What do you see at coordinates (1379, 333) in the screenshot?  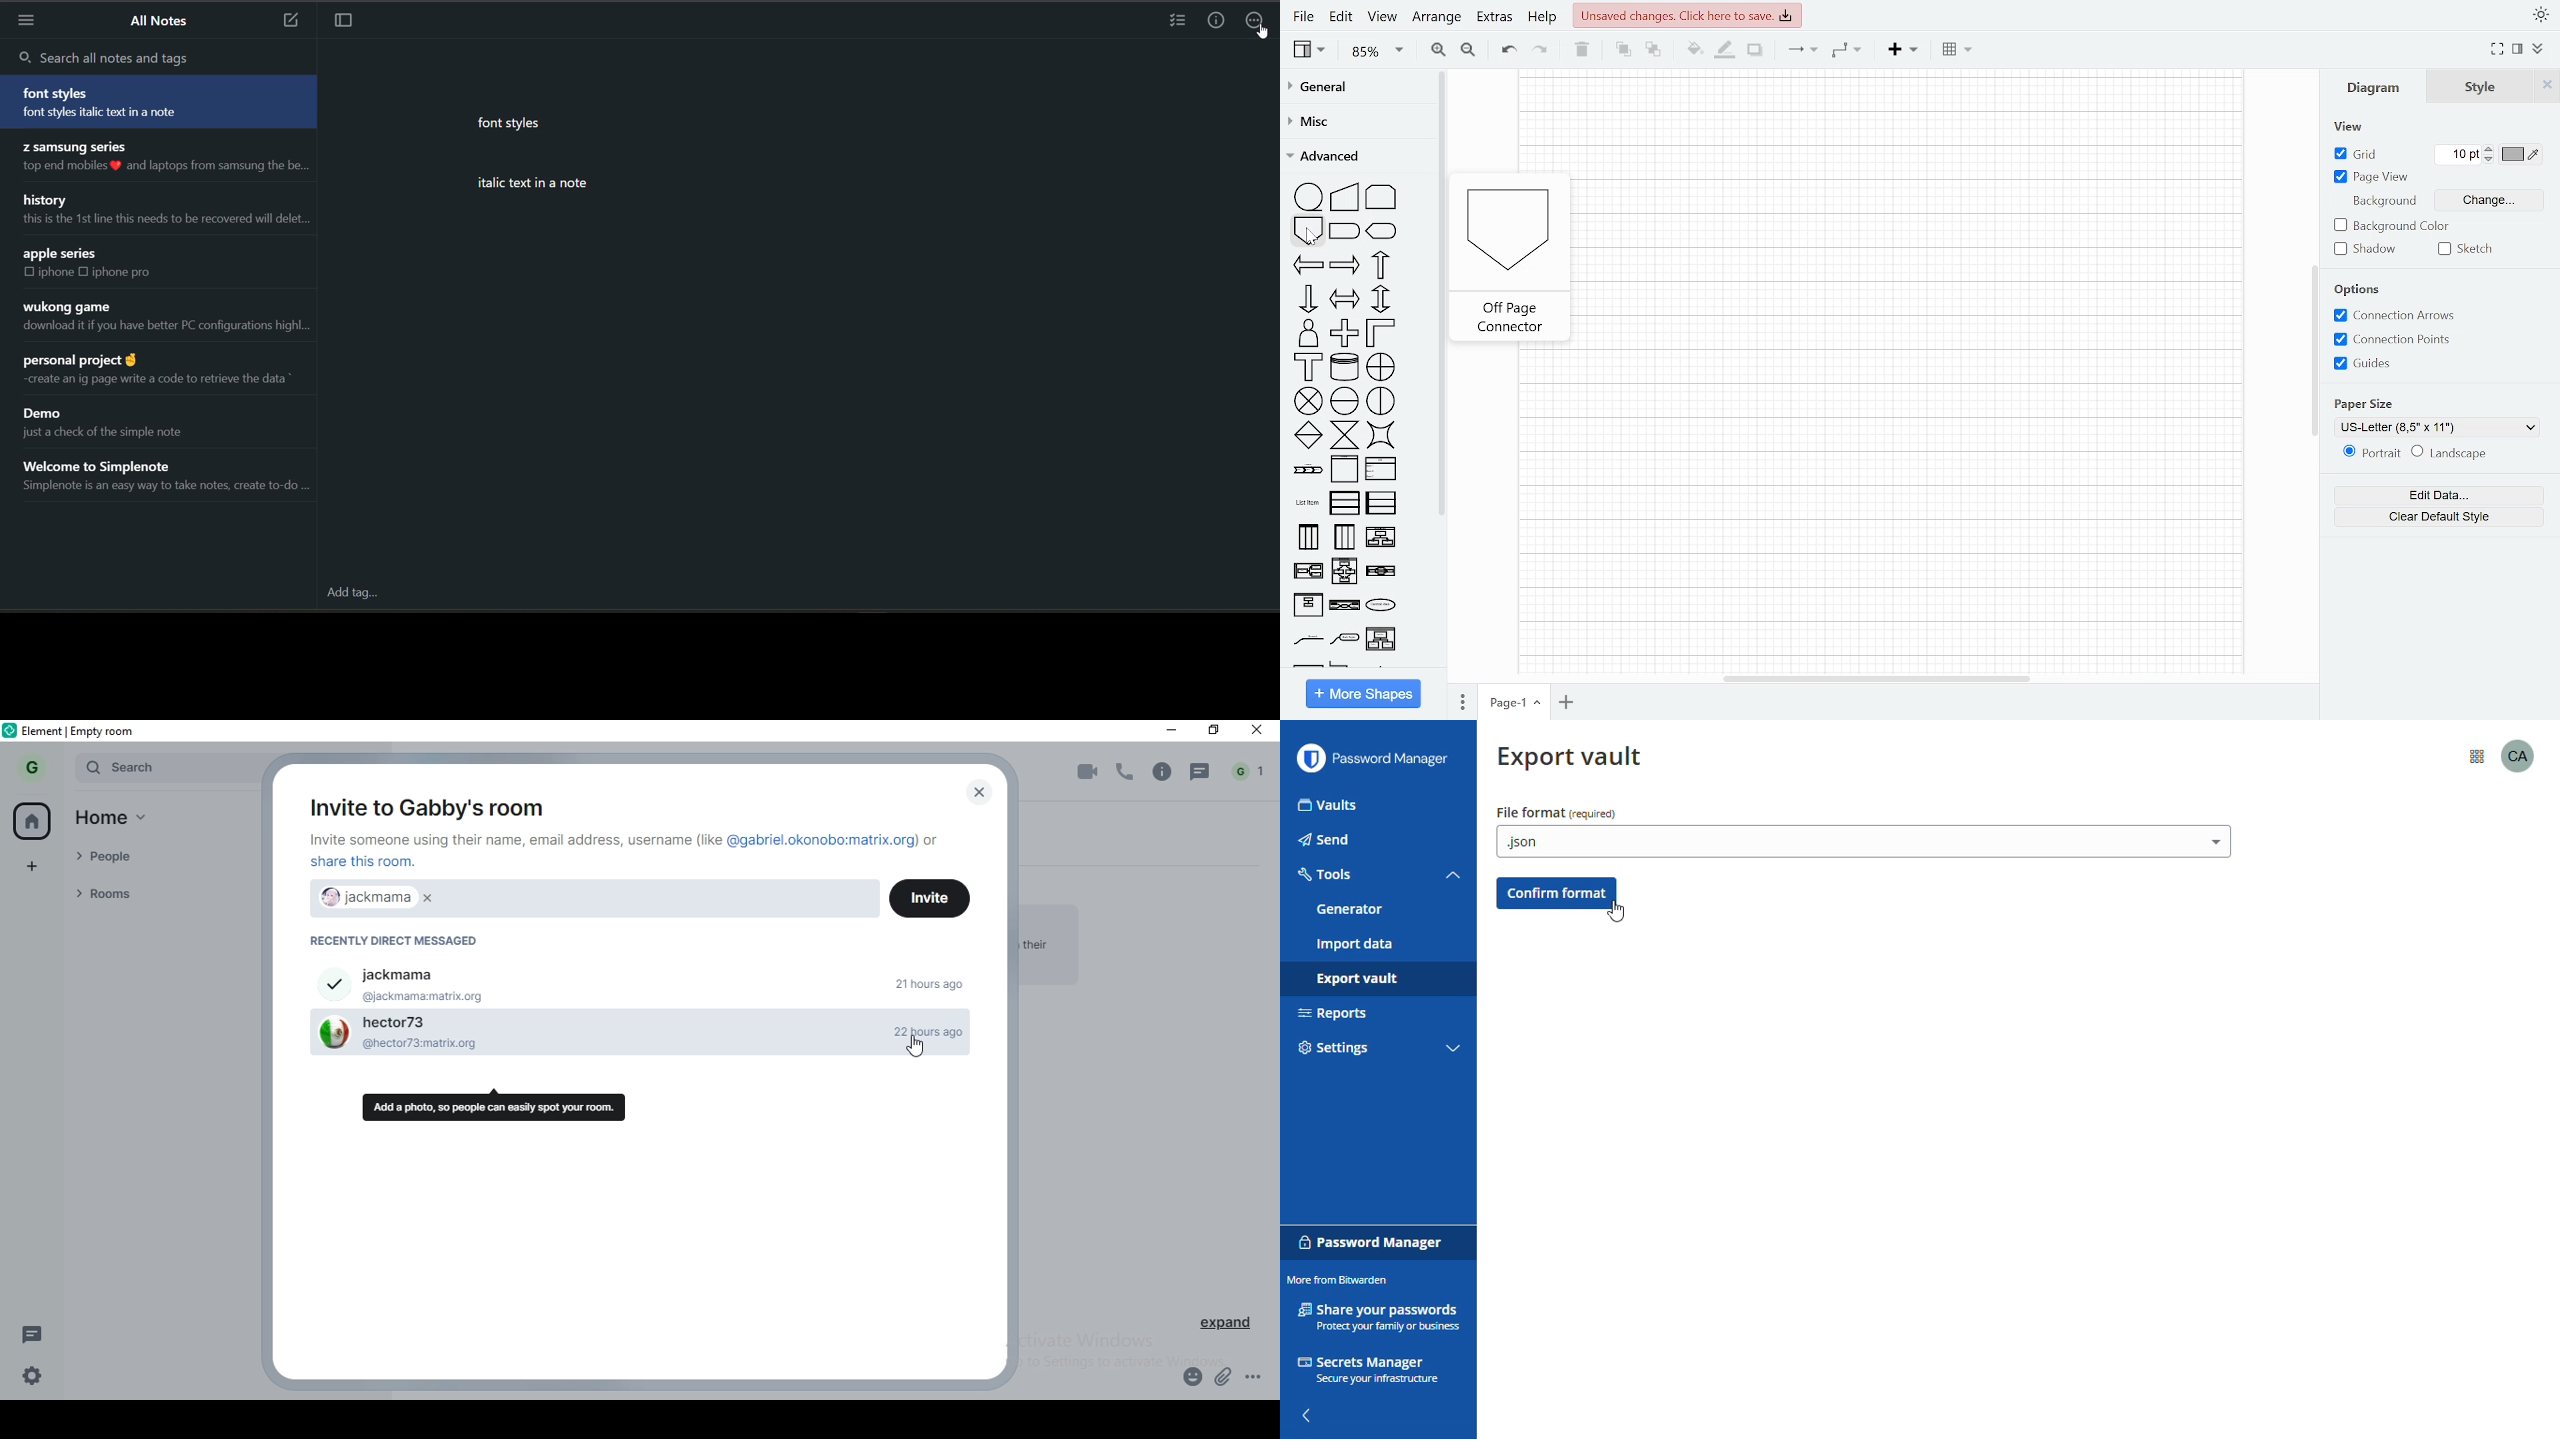 I see `corner` at bounding box center [1379, 333].